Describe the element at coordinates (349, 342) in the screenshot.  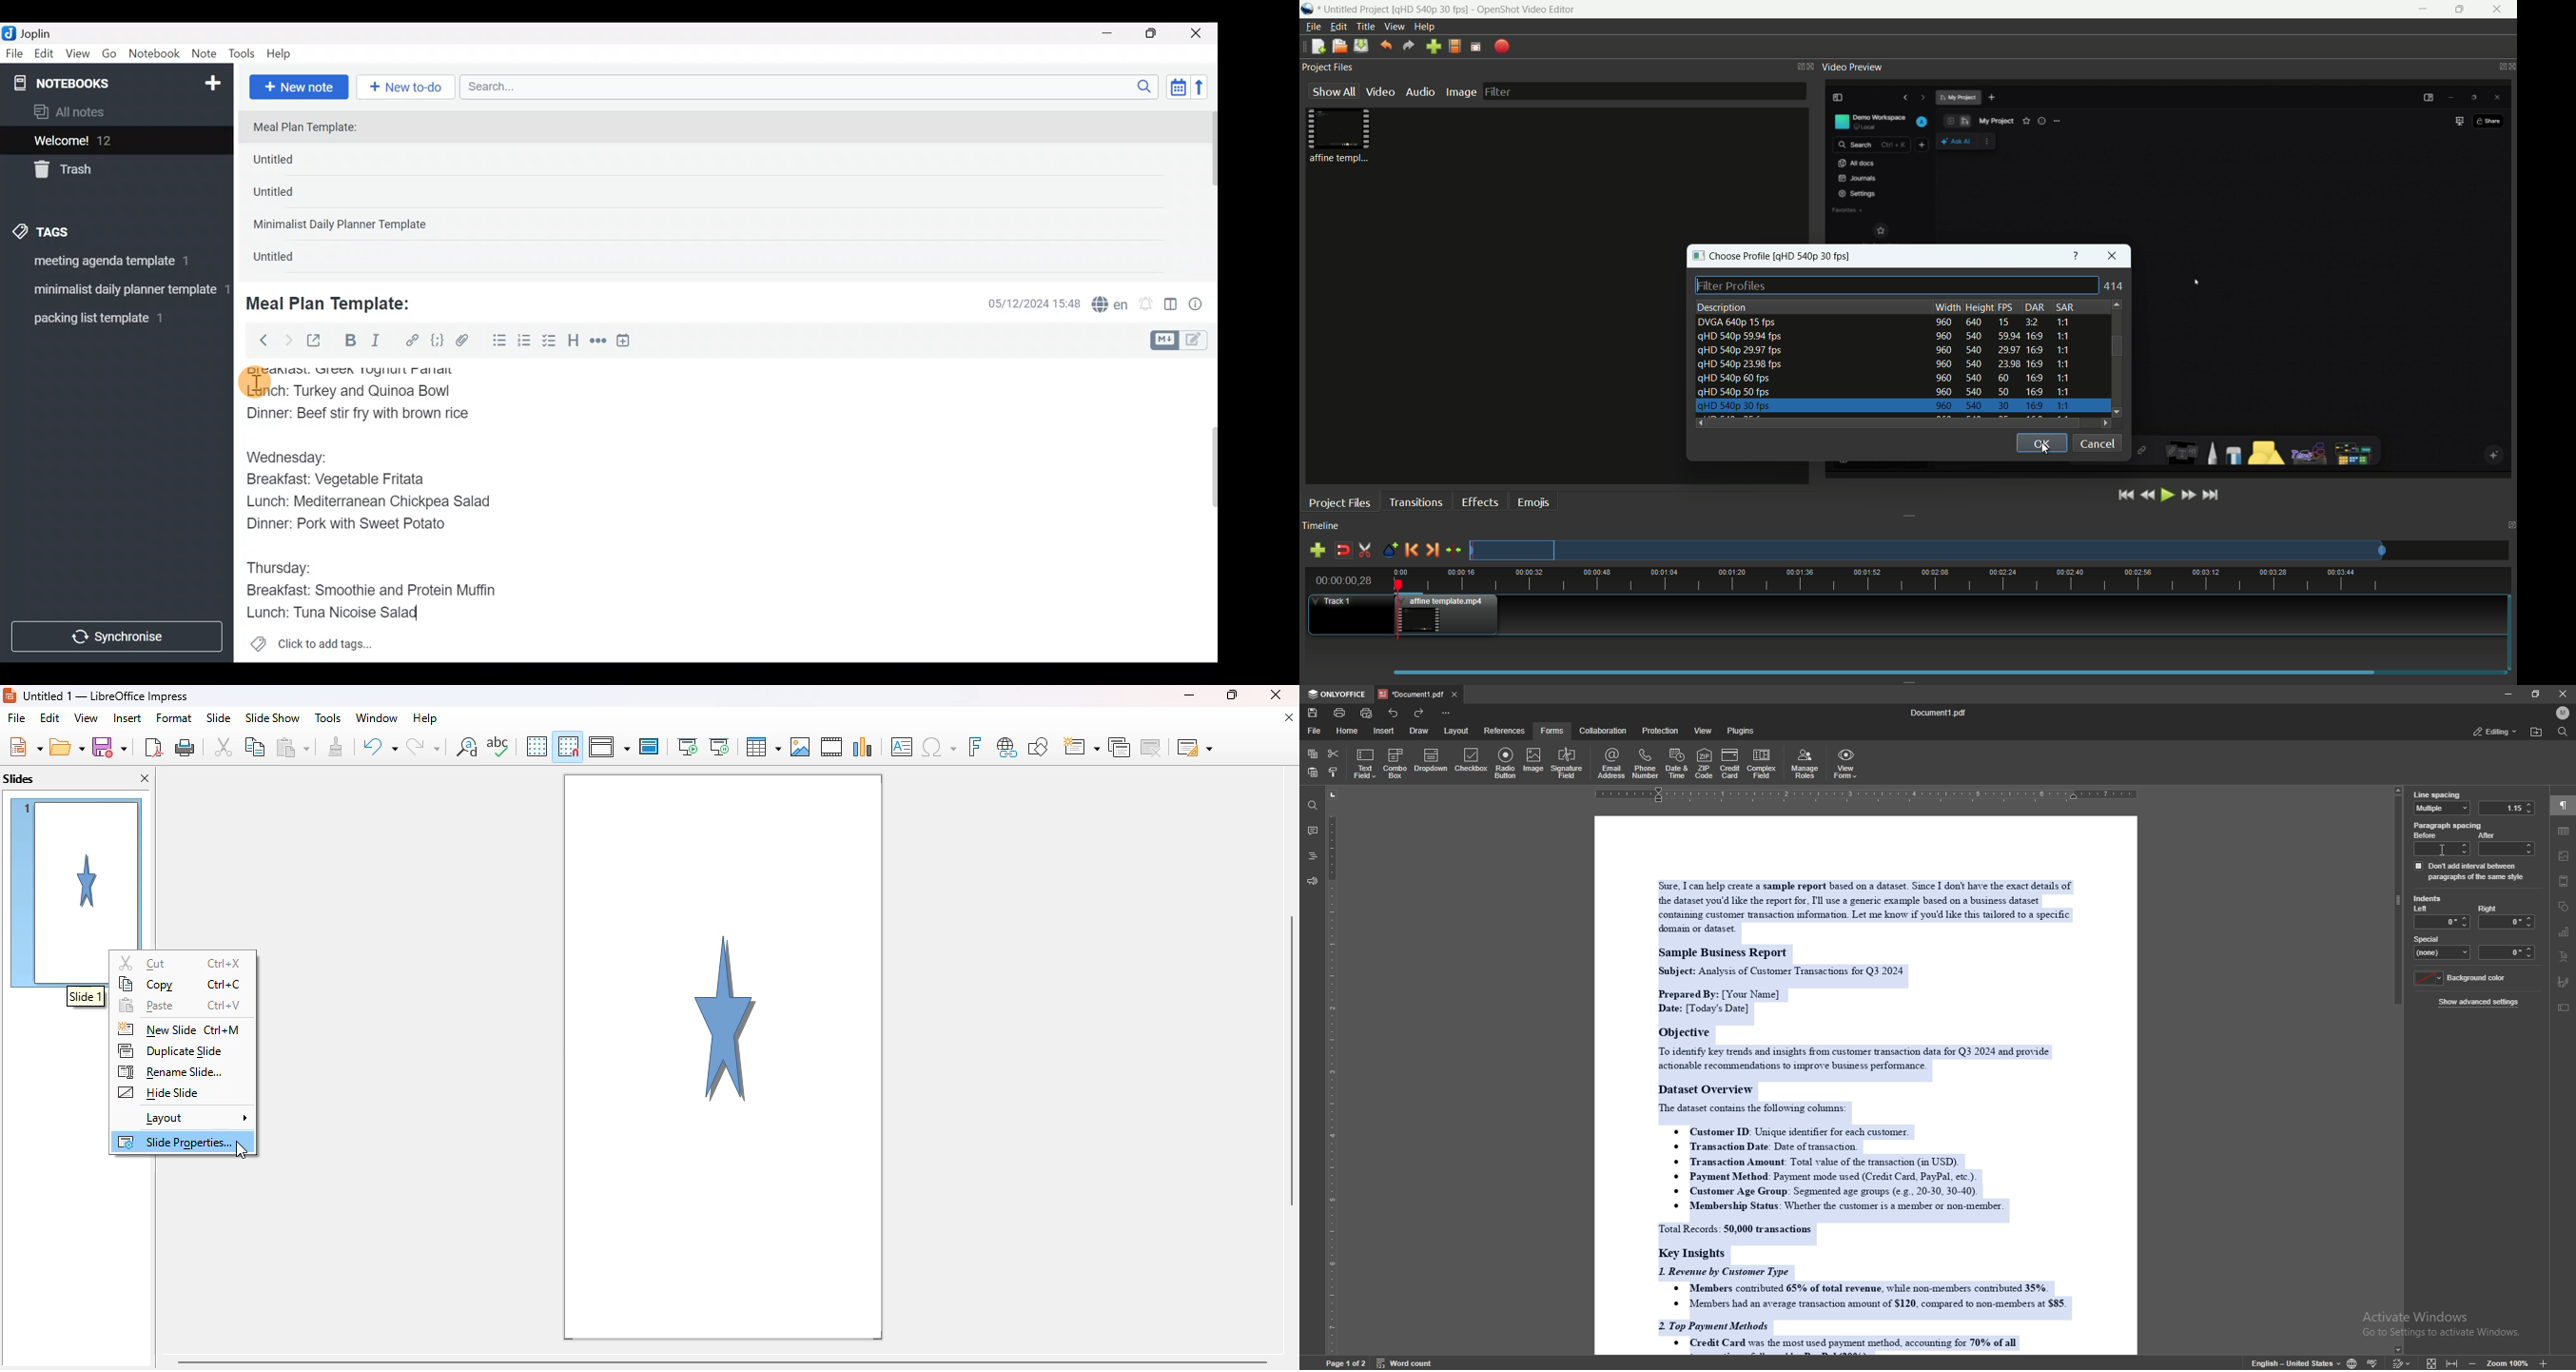
I see `Bold` at that location.